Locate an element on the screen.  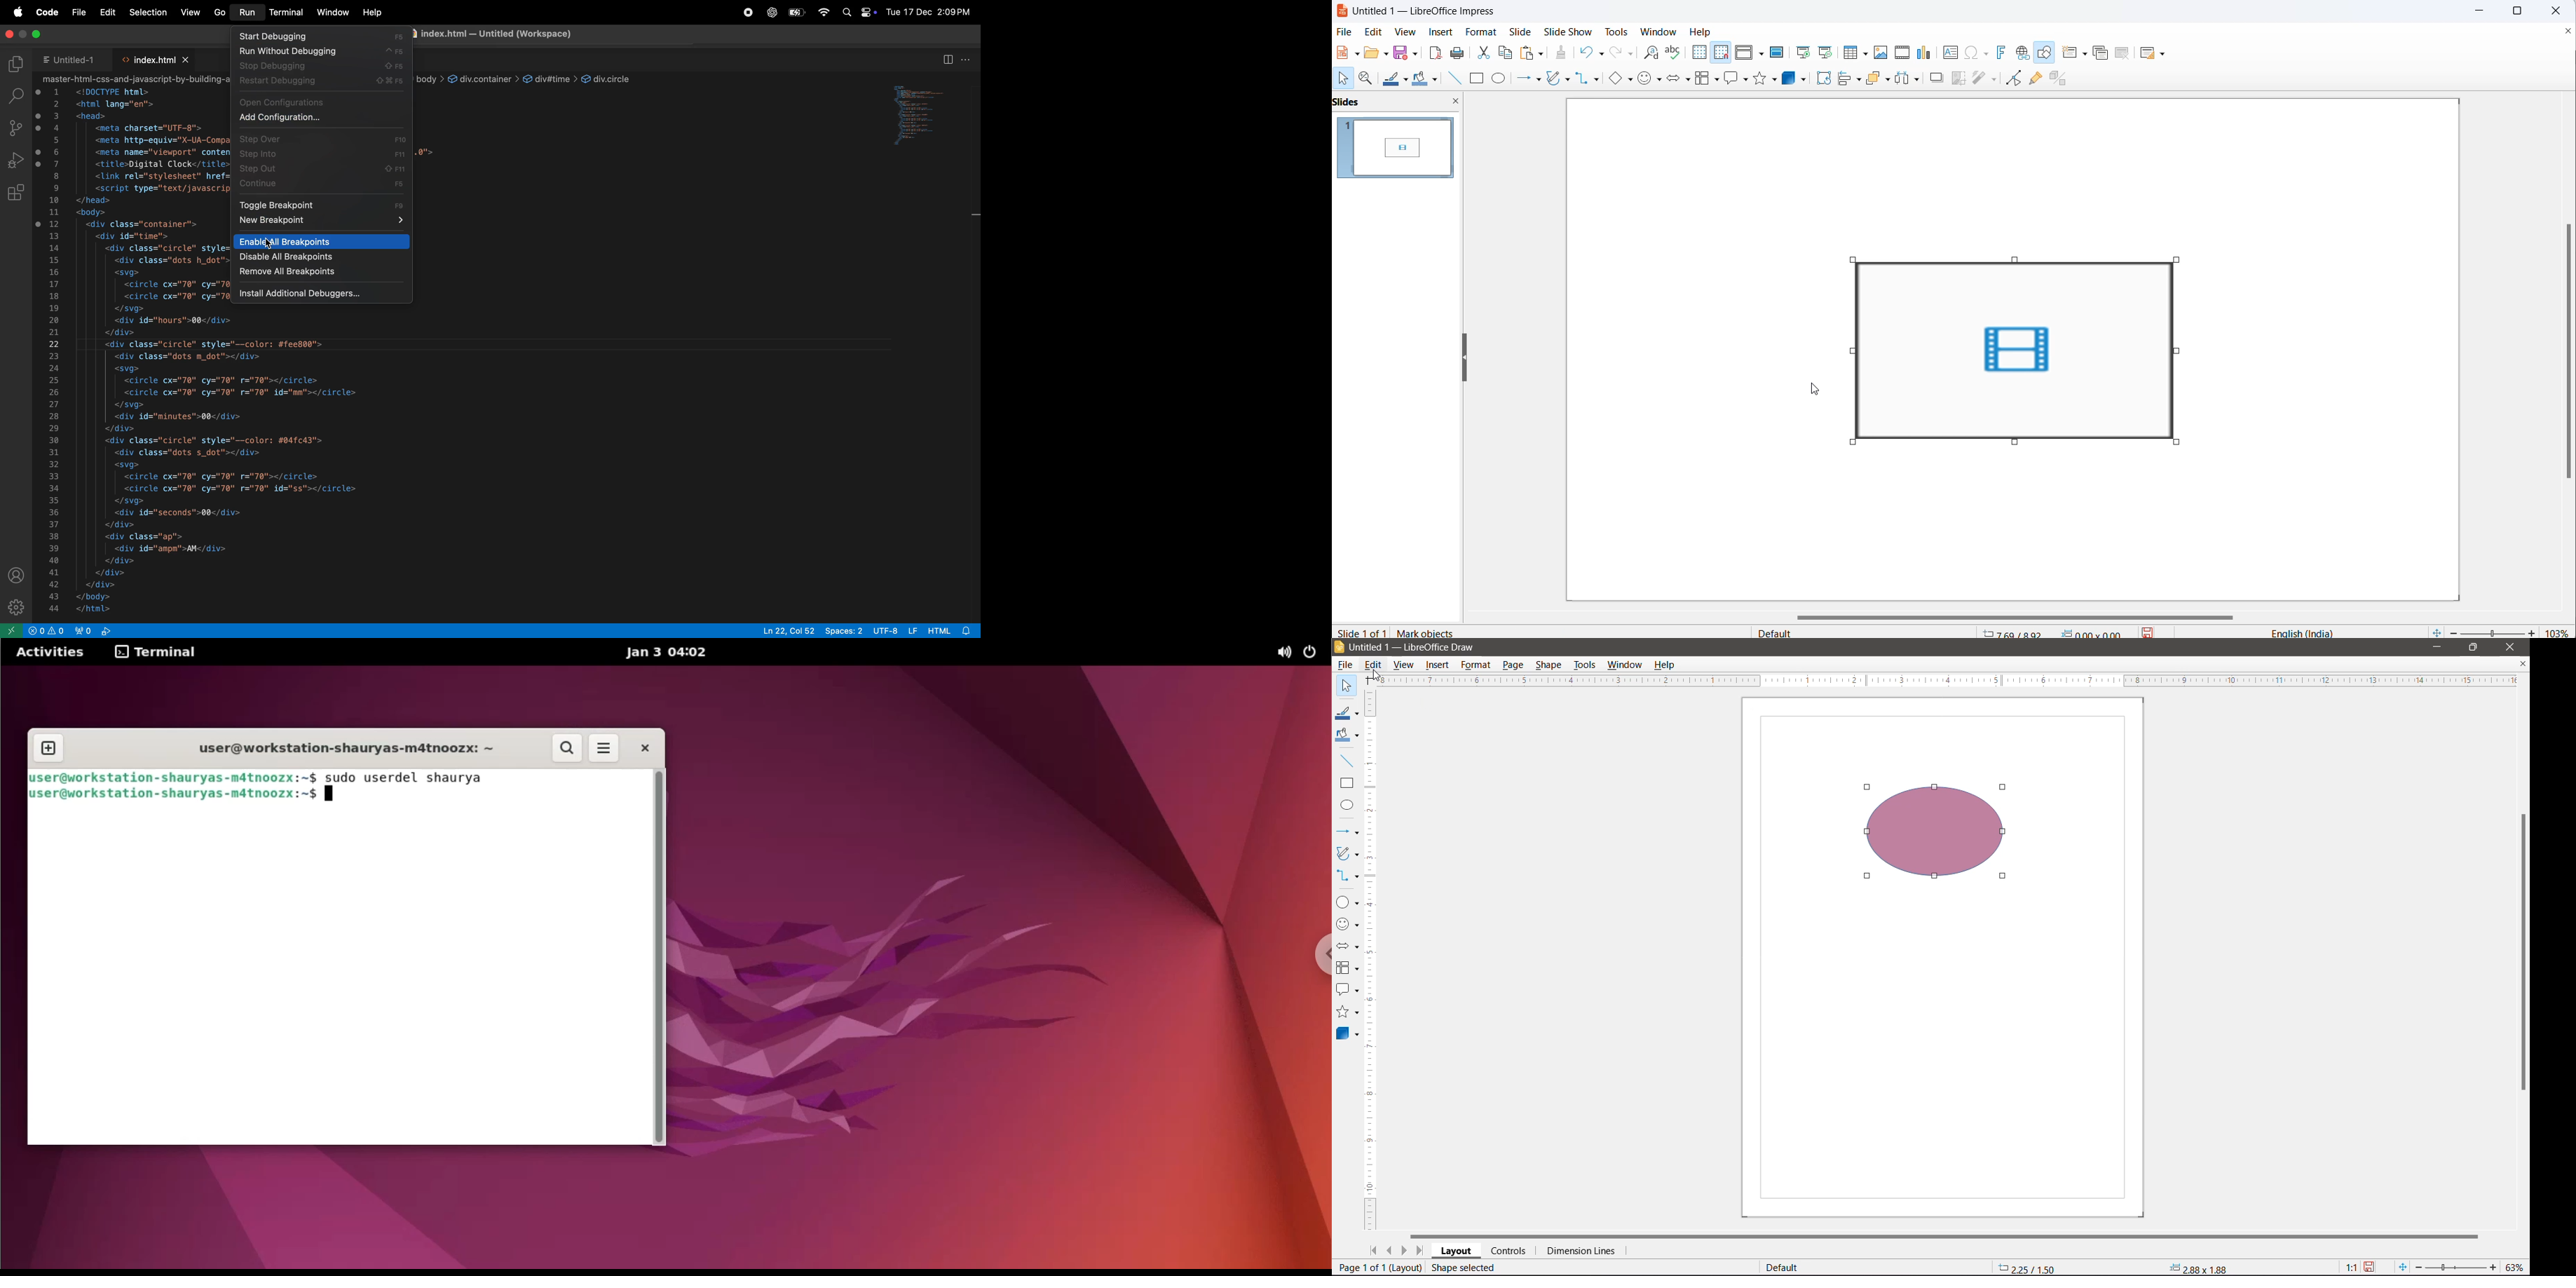
star options is located at coordinates (1775, 80).